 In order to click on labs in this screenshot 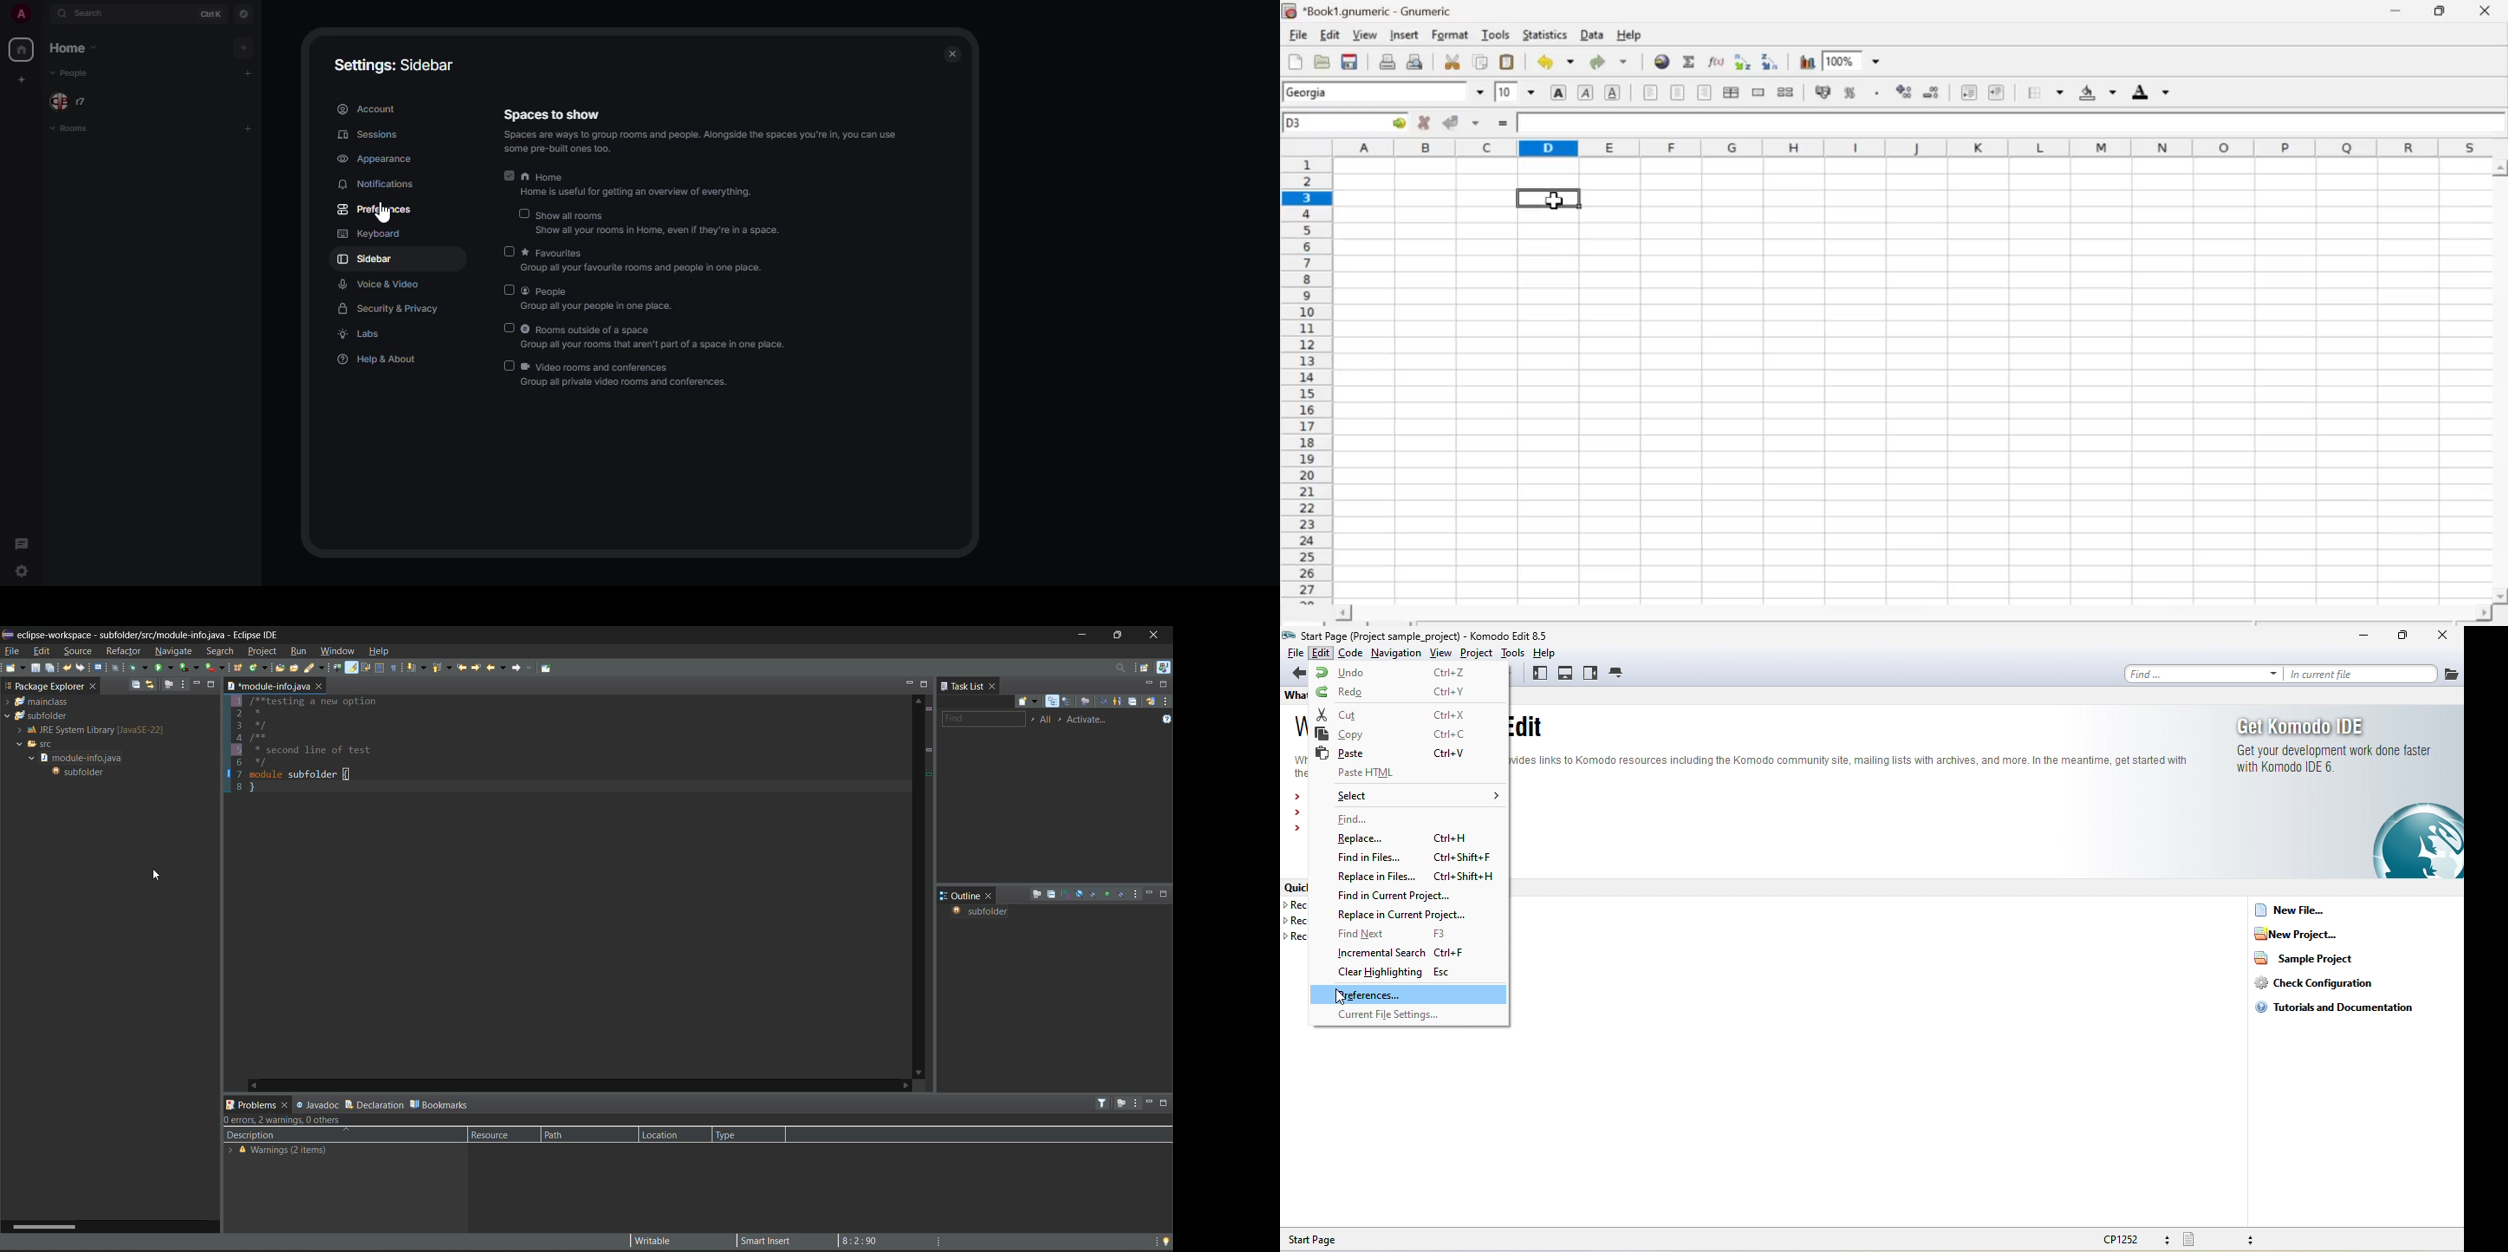, I will do `click(363, 335)`.